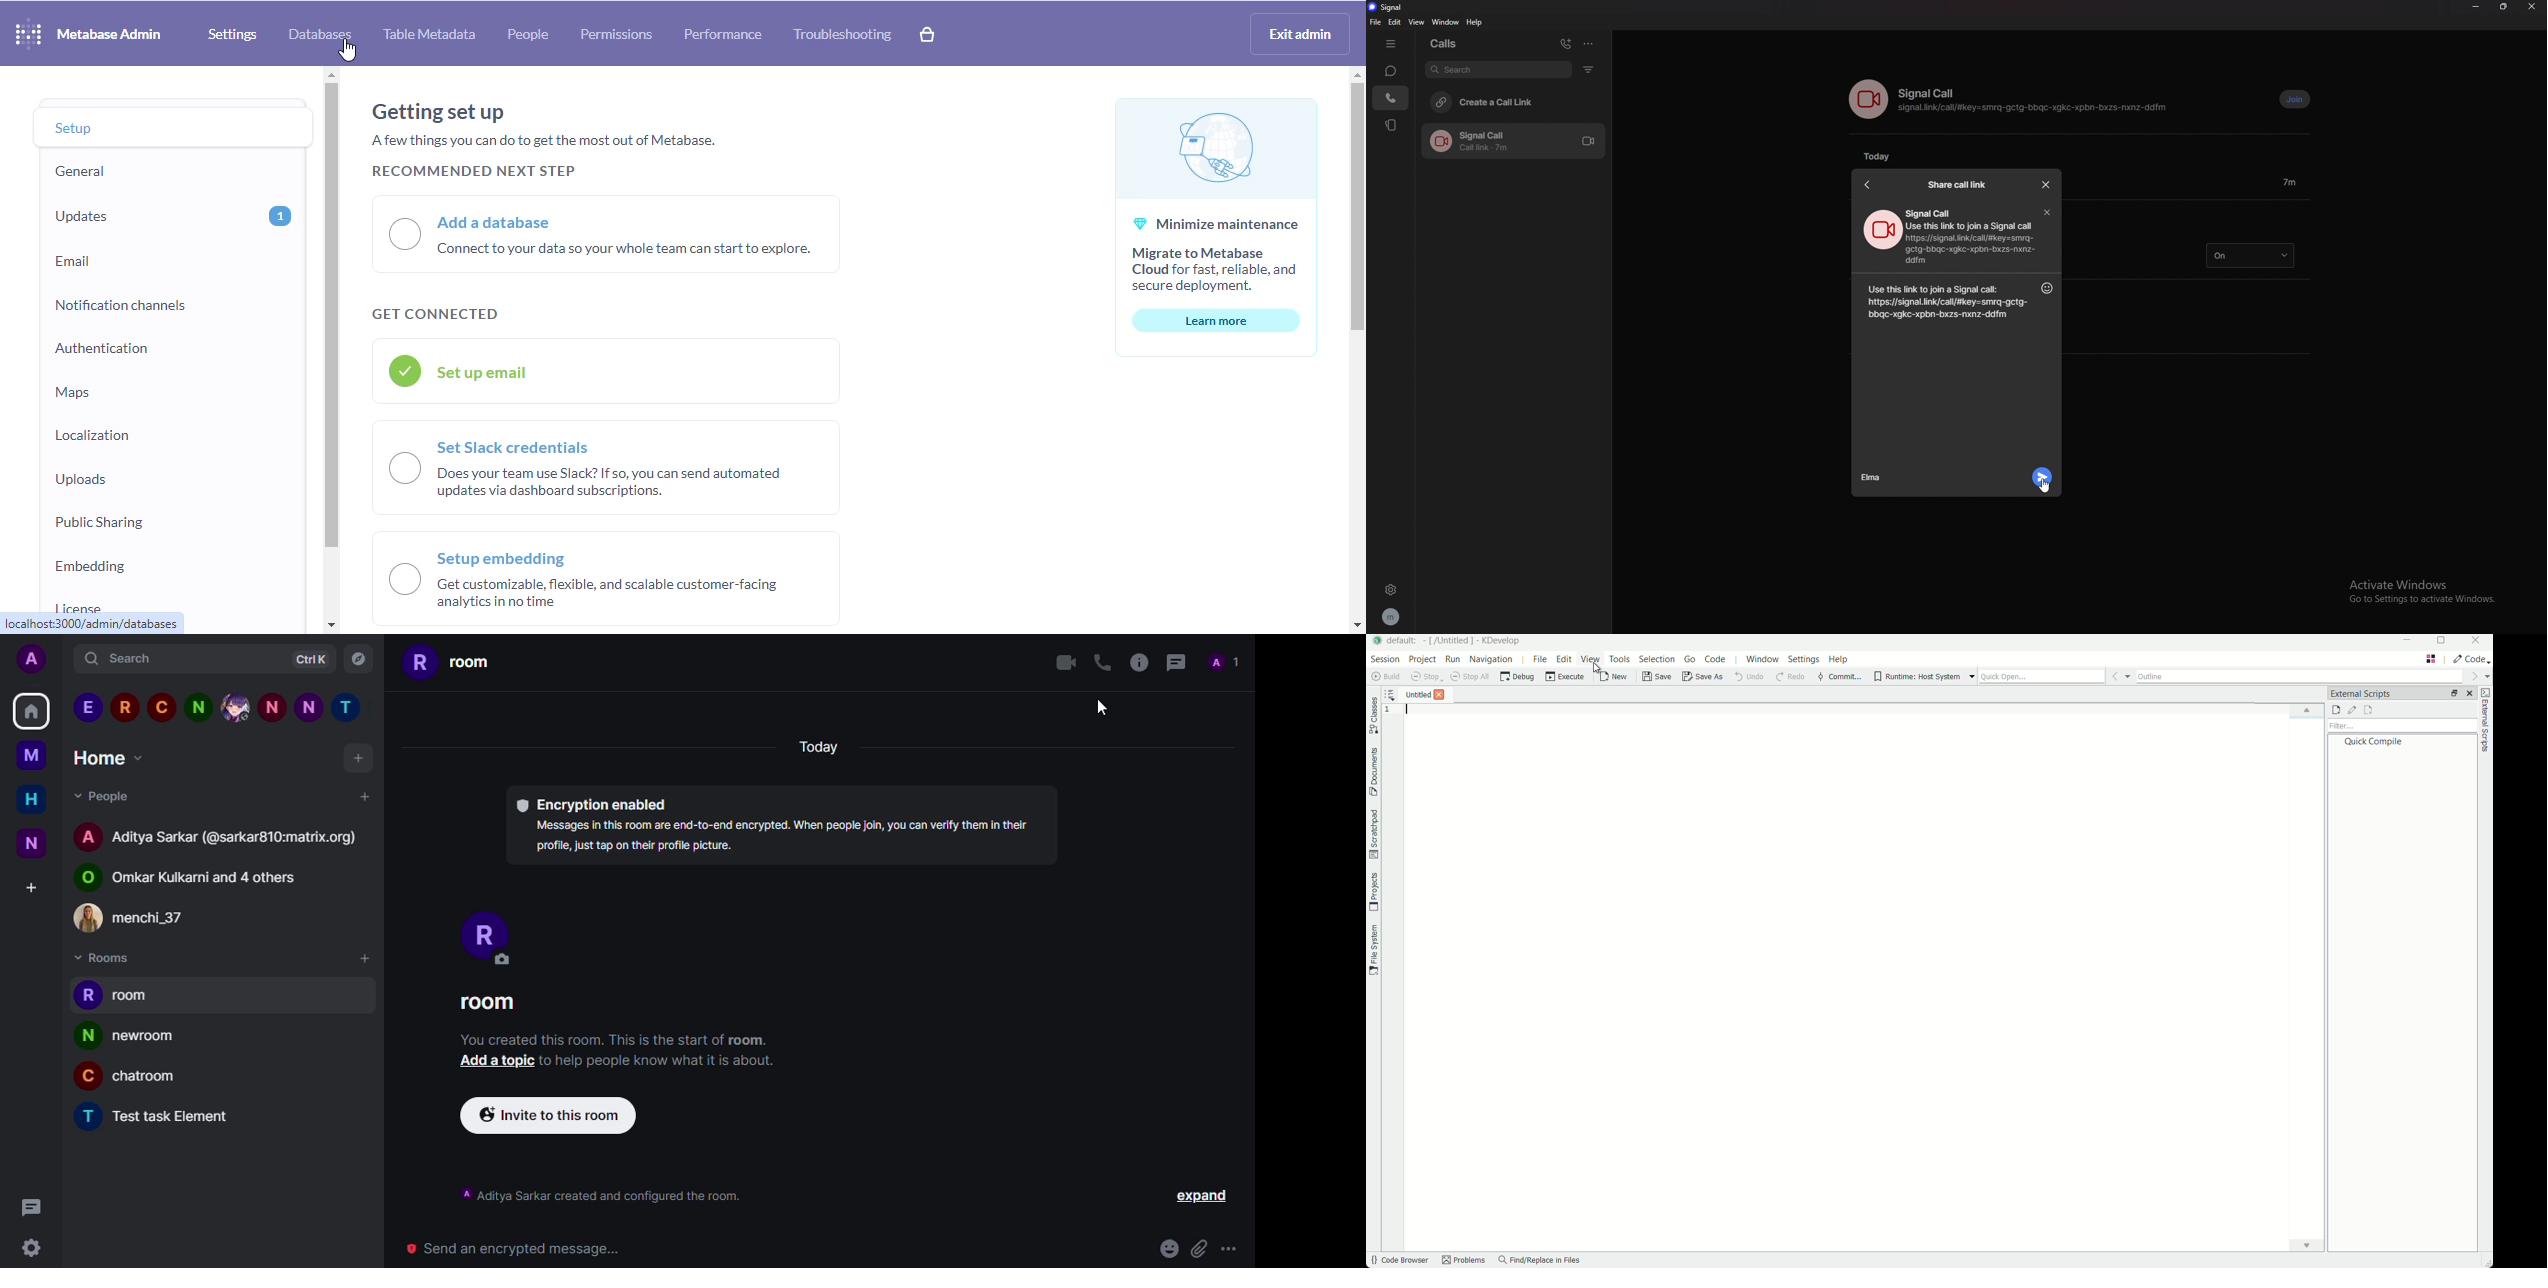  I want to click on Test task element, so click(165, 1118).